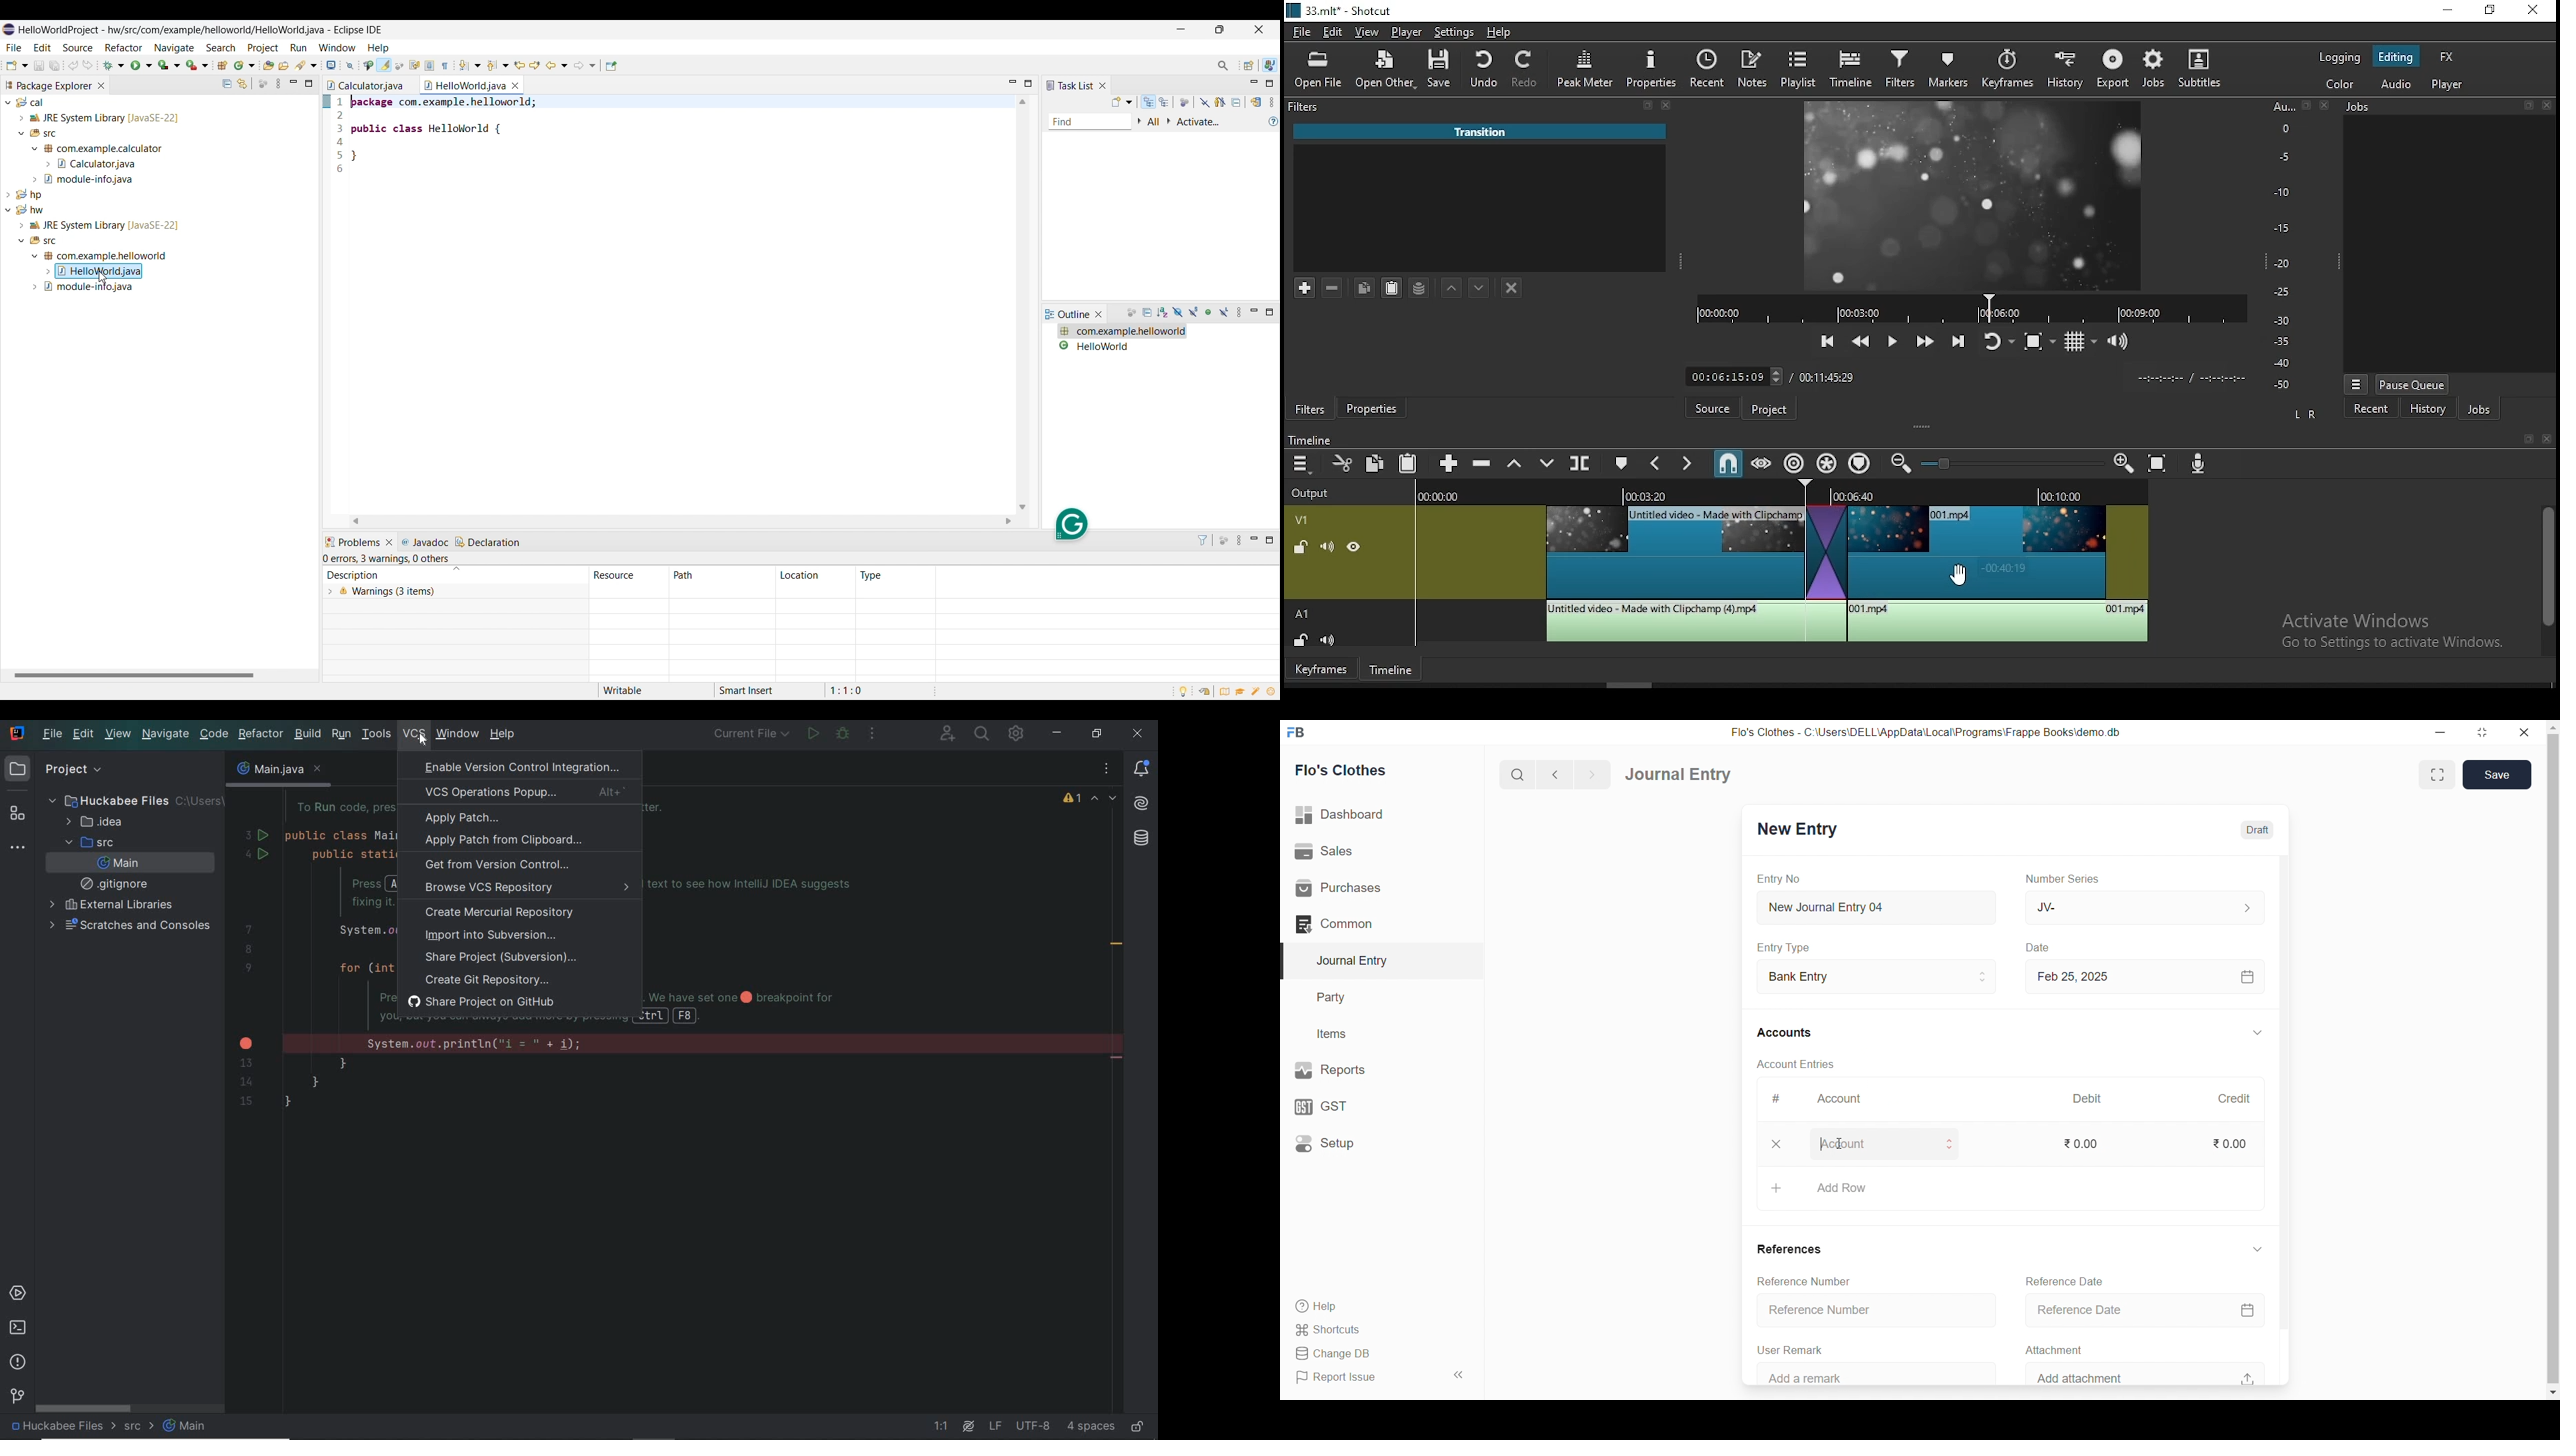 The image size is (2576, 1456). Describe the element at coordinates (1777, 1143) in the screenshot. I see `close` at that location.